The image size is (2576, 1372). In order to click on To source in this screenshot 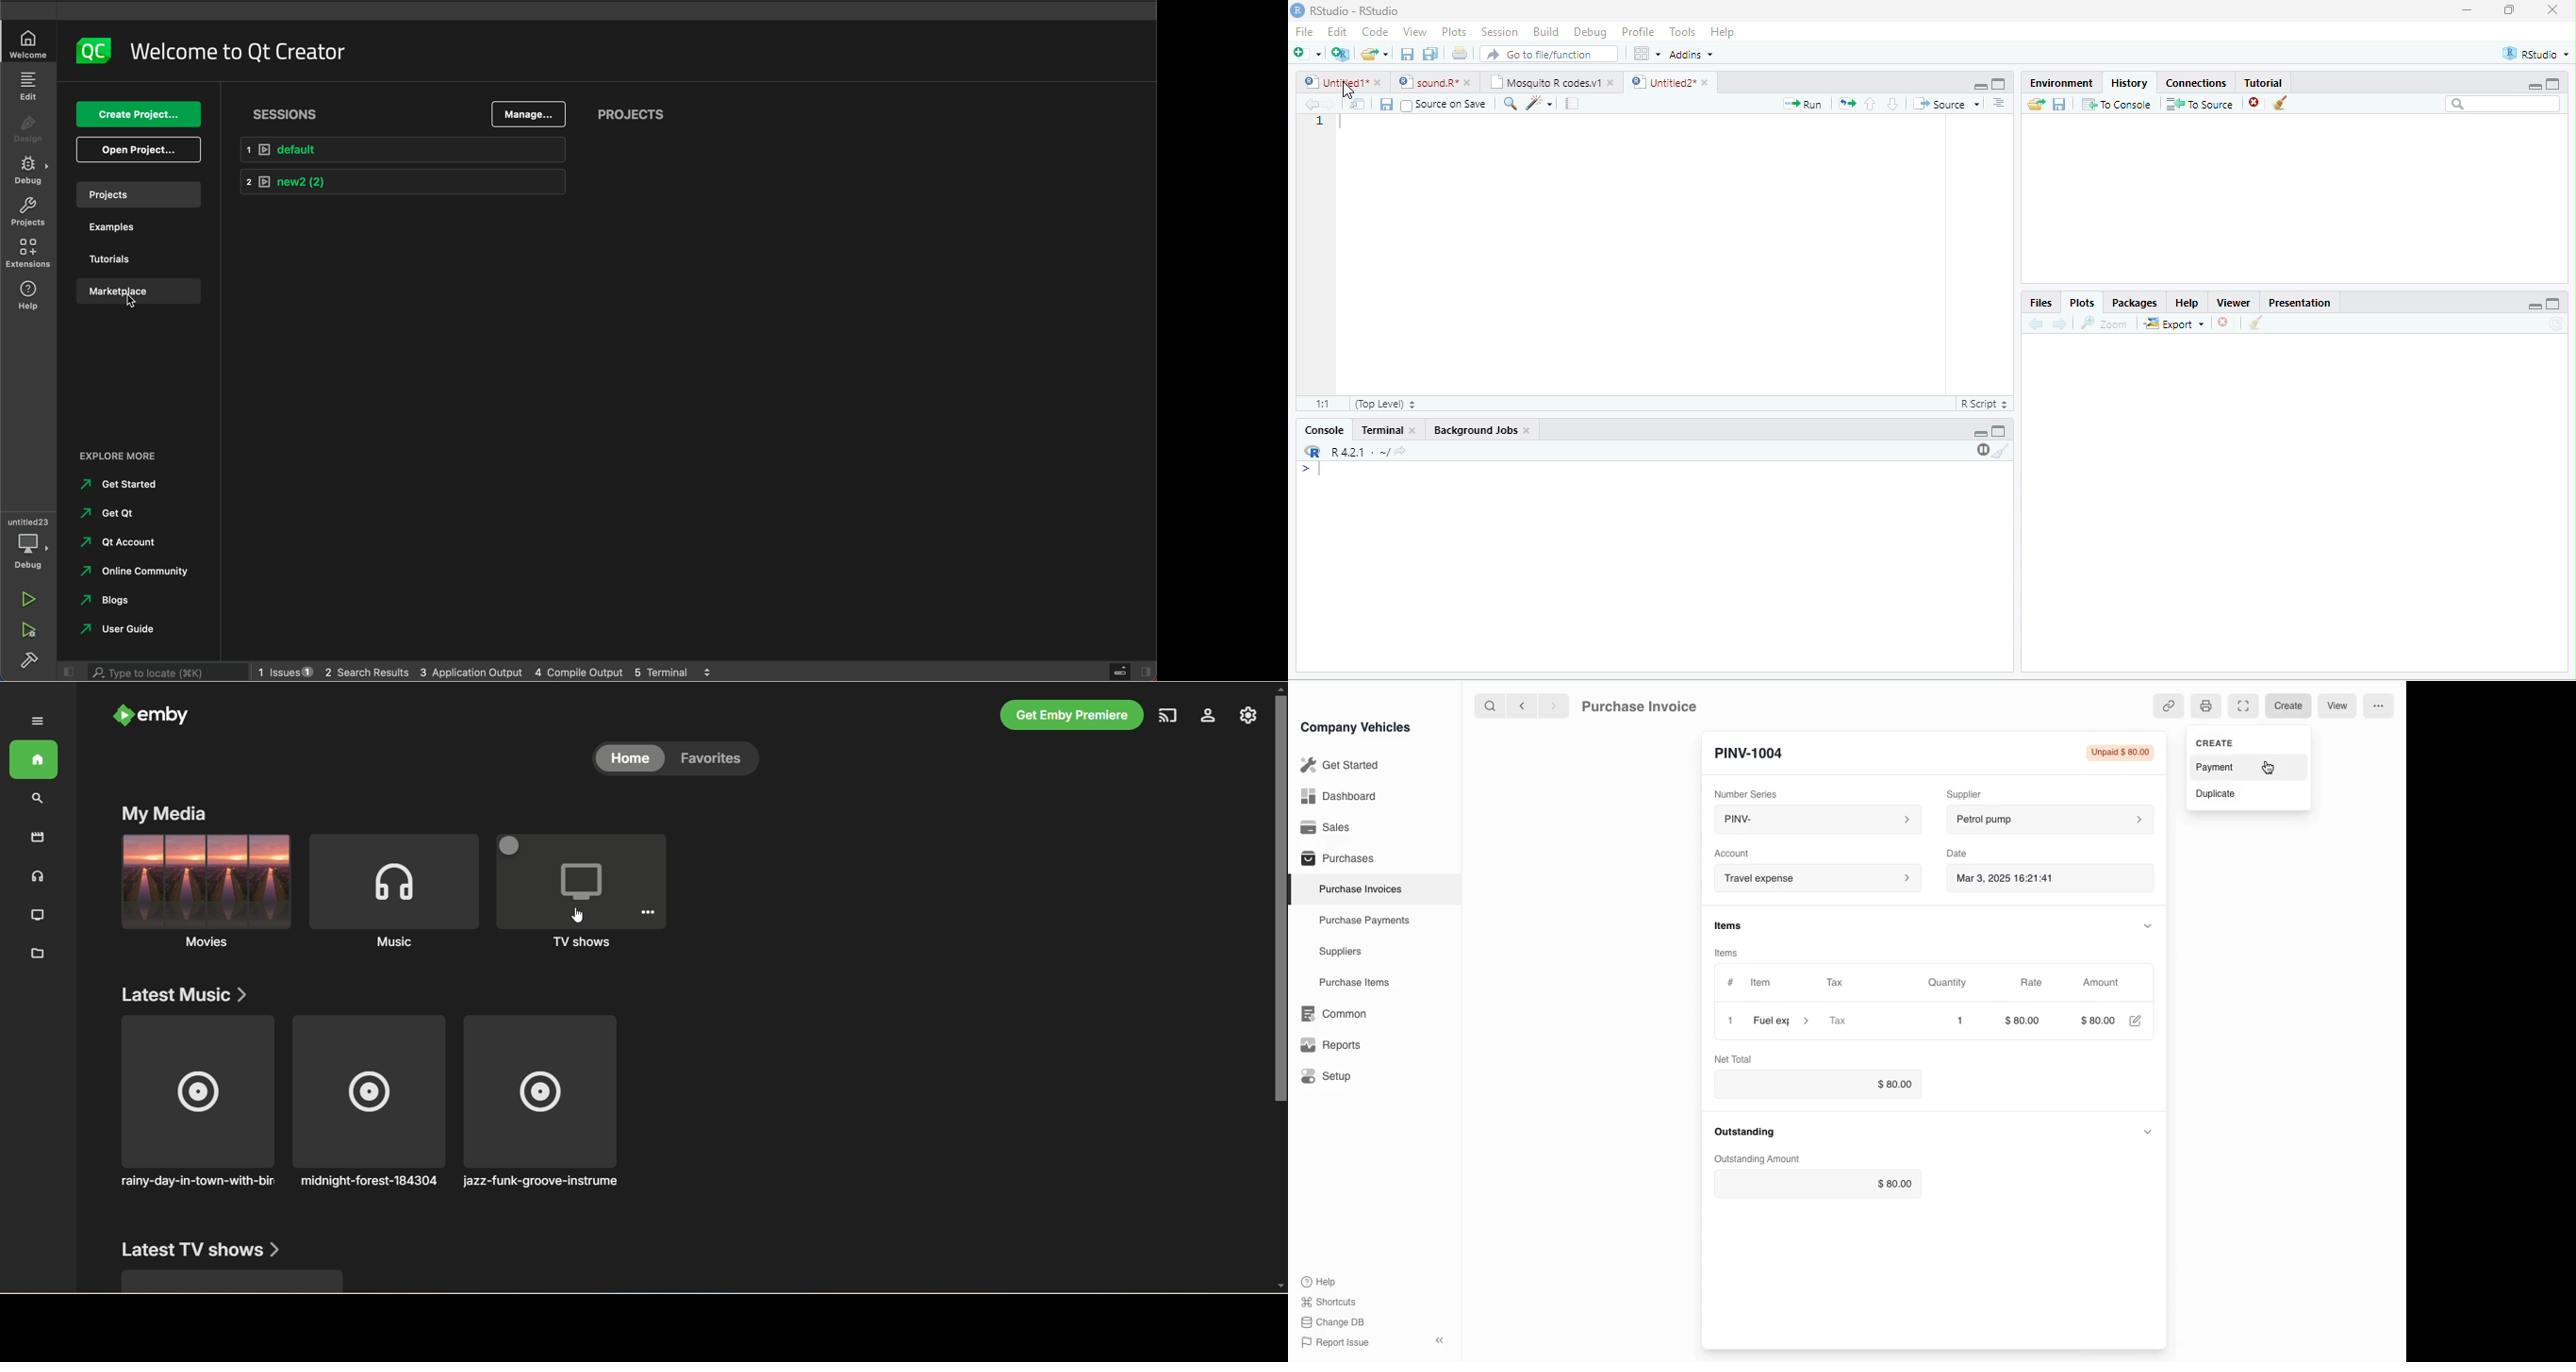, I will do `click(2198, 105)`.